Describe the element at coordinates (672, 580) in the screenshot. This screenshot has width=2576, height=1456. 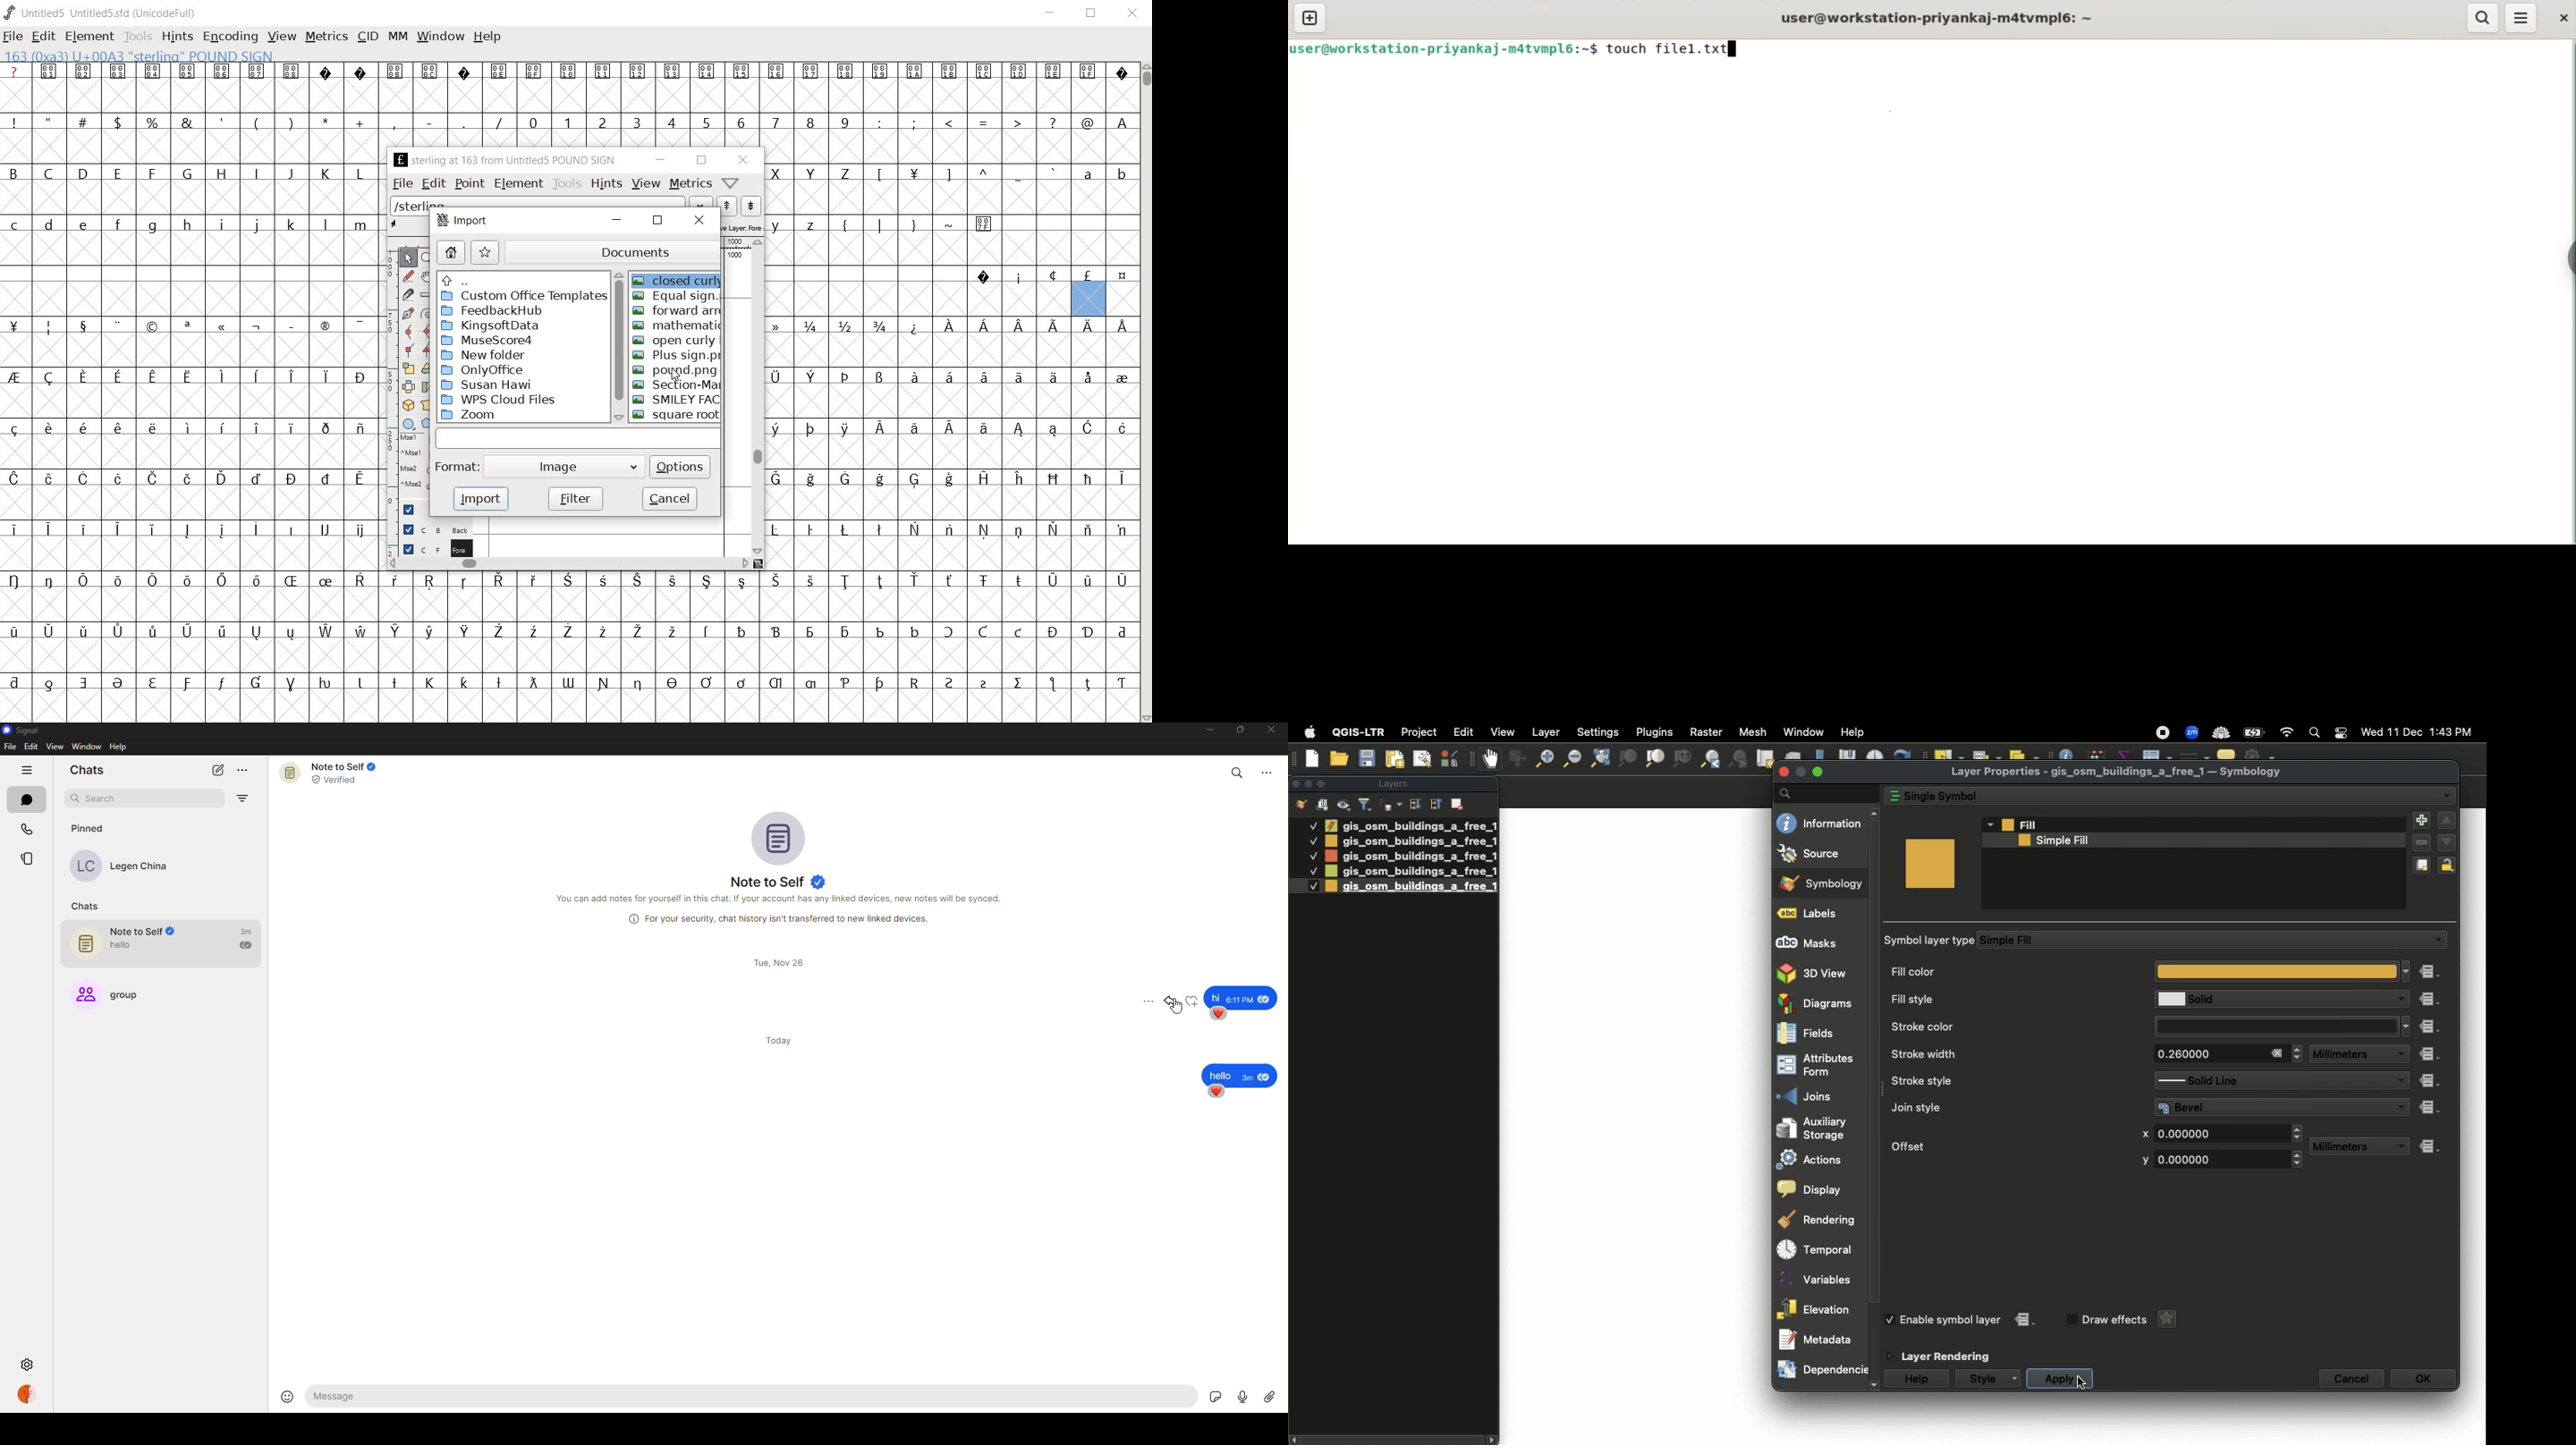
I see `Symbol` at that location.